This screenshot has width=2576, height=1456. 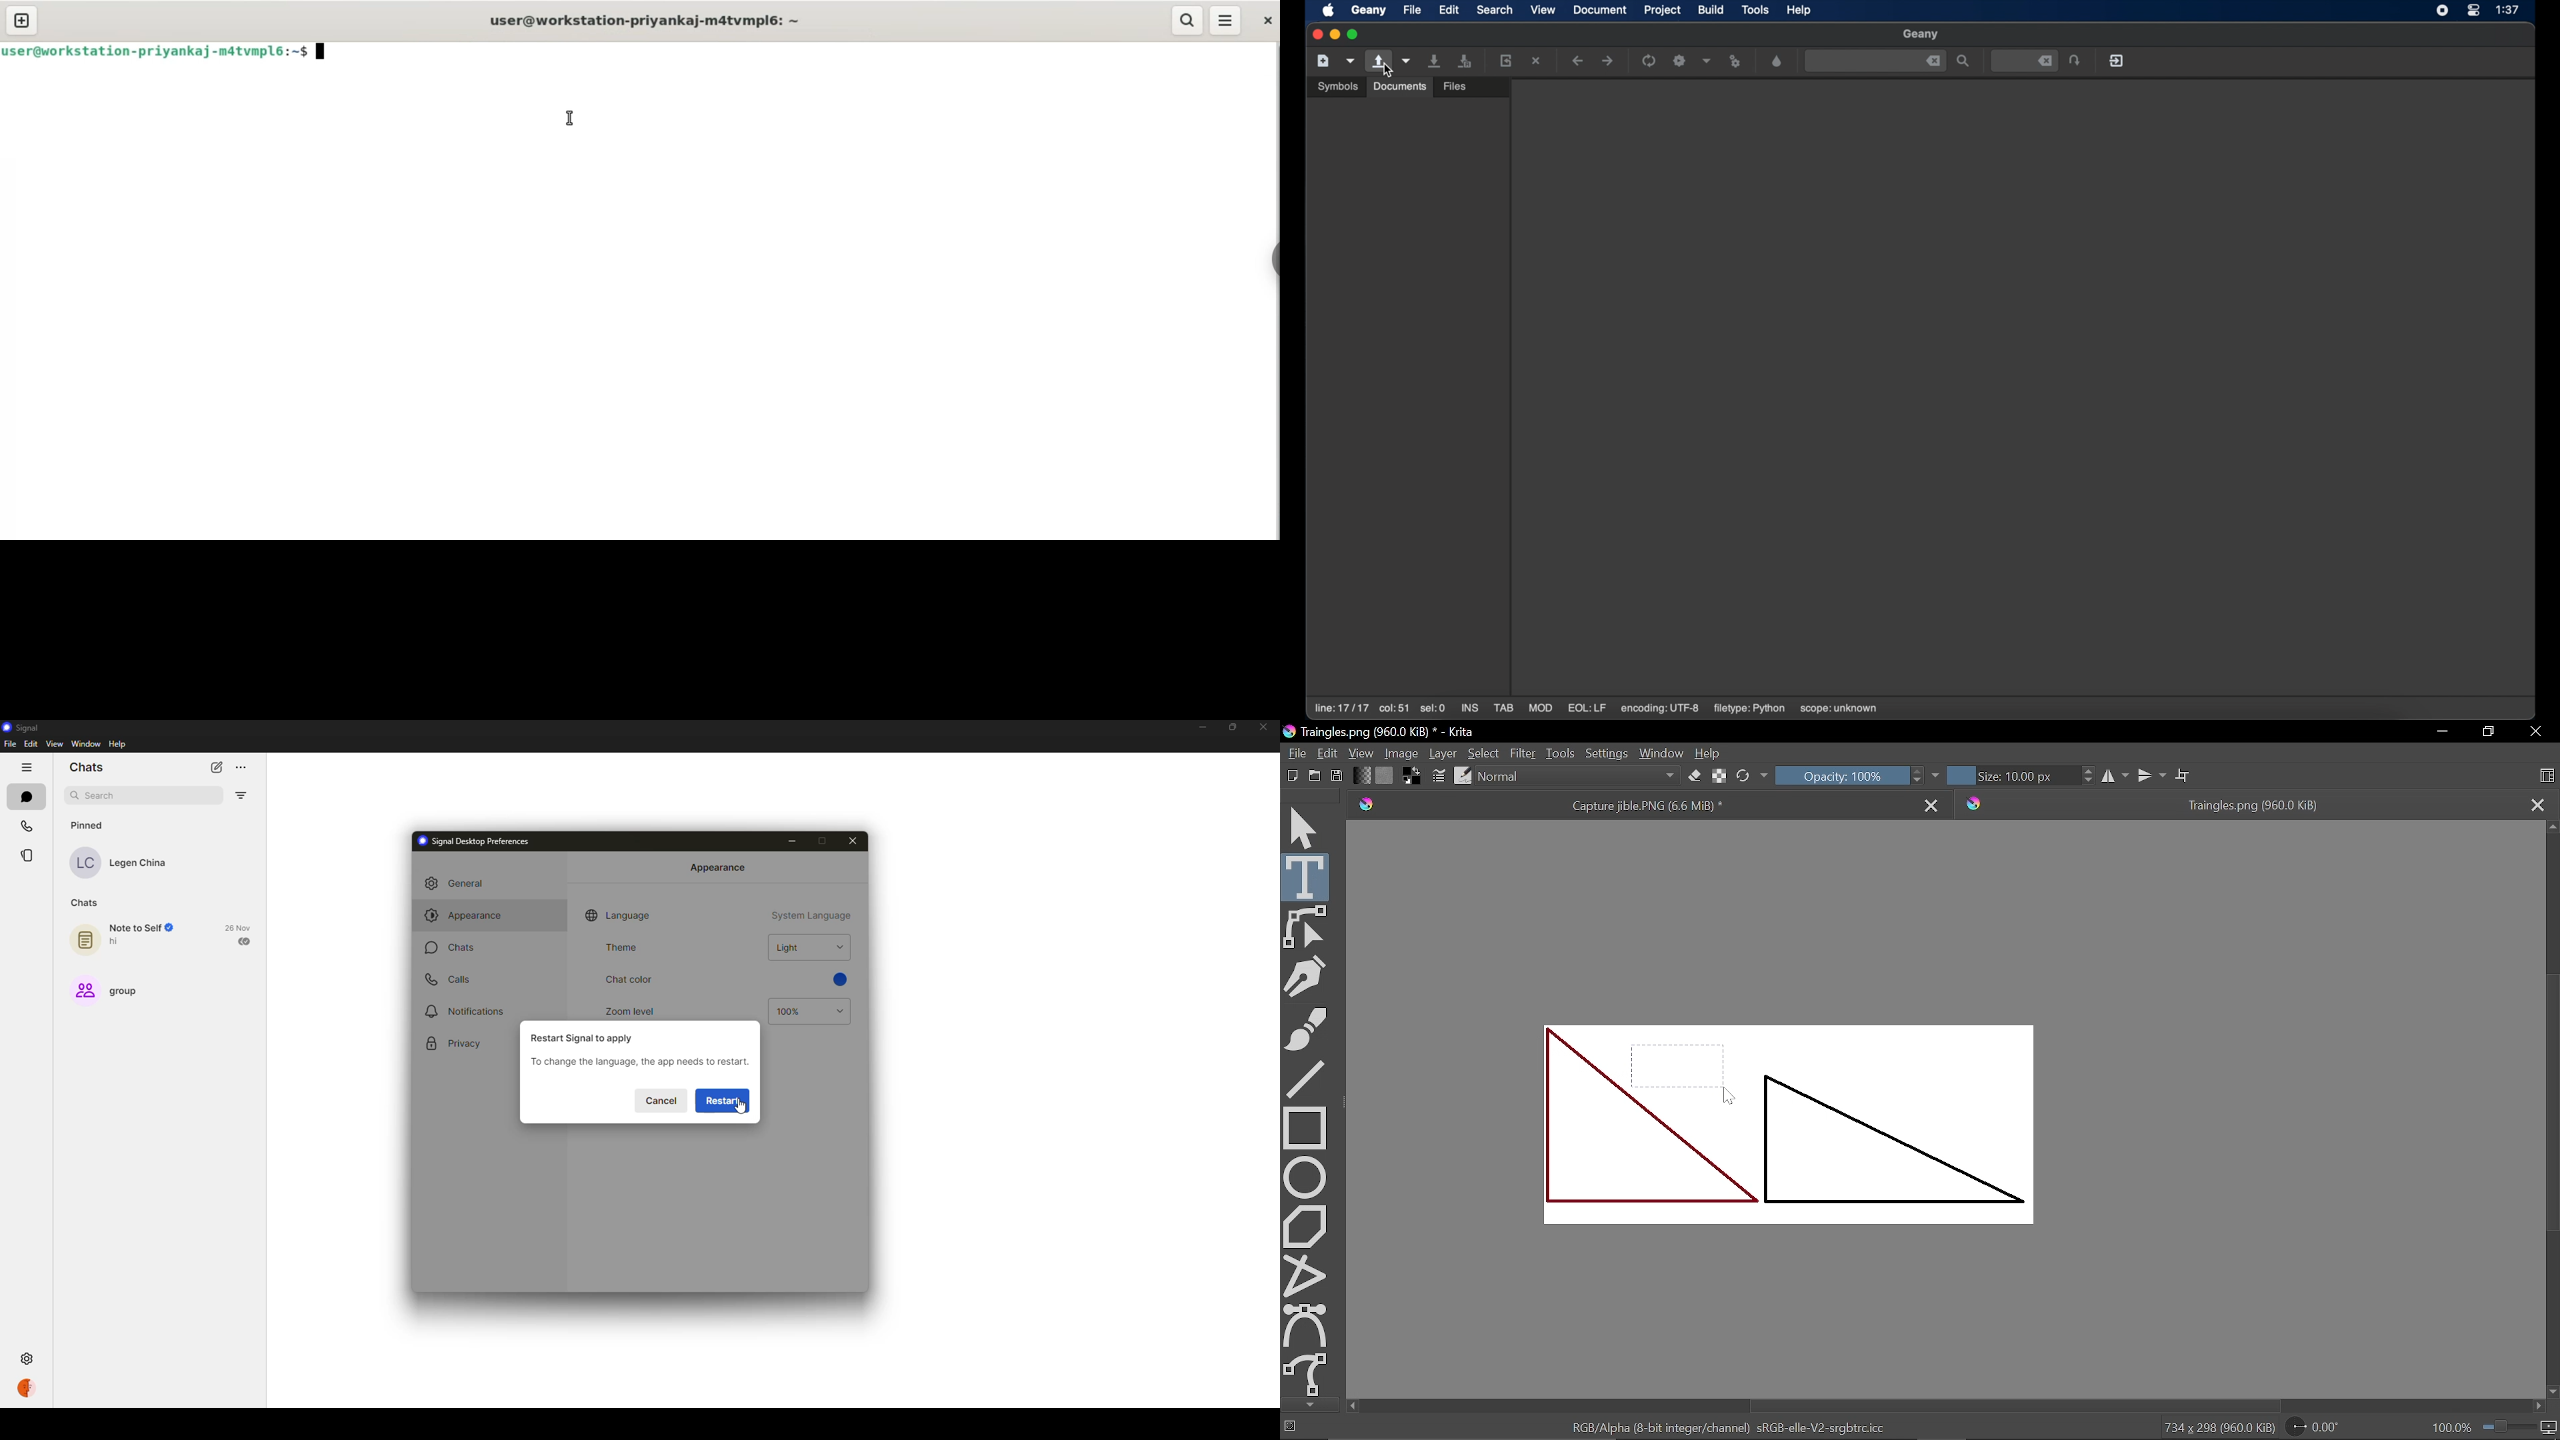 What do you see at coordinates (2546, 776) in the screenshot?
I see `Choose workspace` at bounding box center [2546, 776].